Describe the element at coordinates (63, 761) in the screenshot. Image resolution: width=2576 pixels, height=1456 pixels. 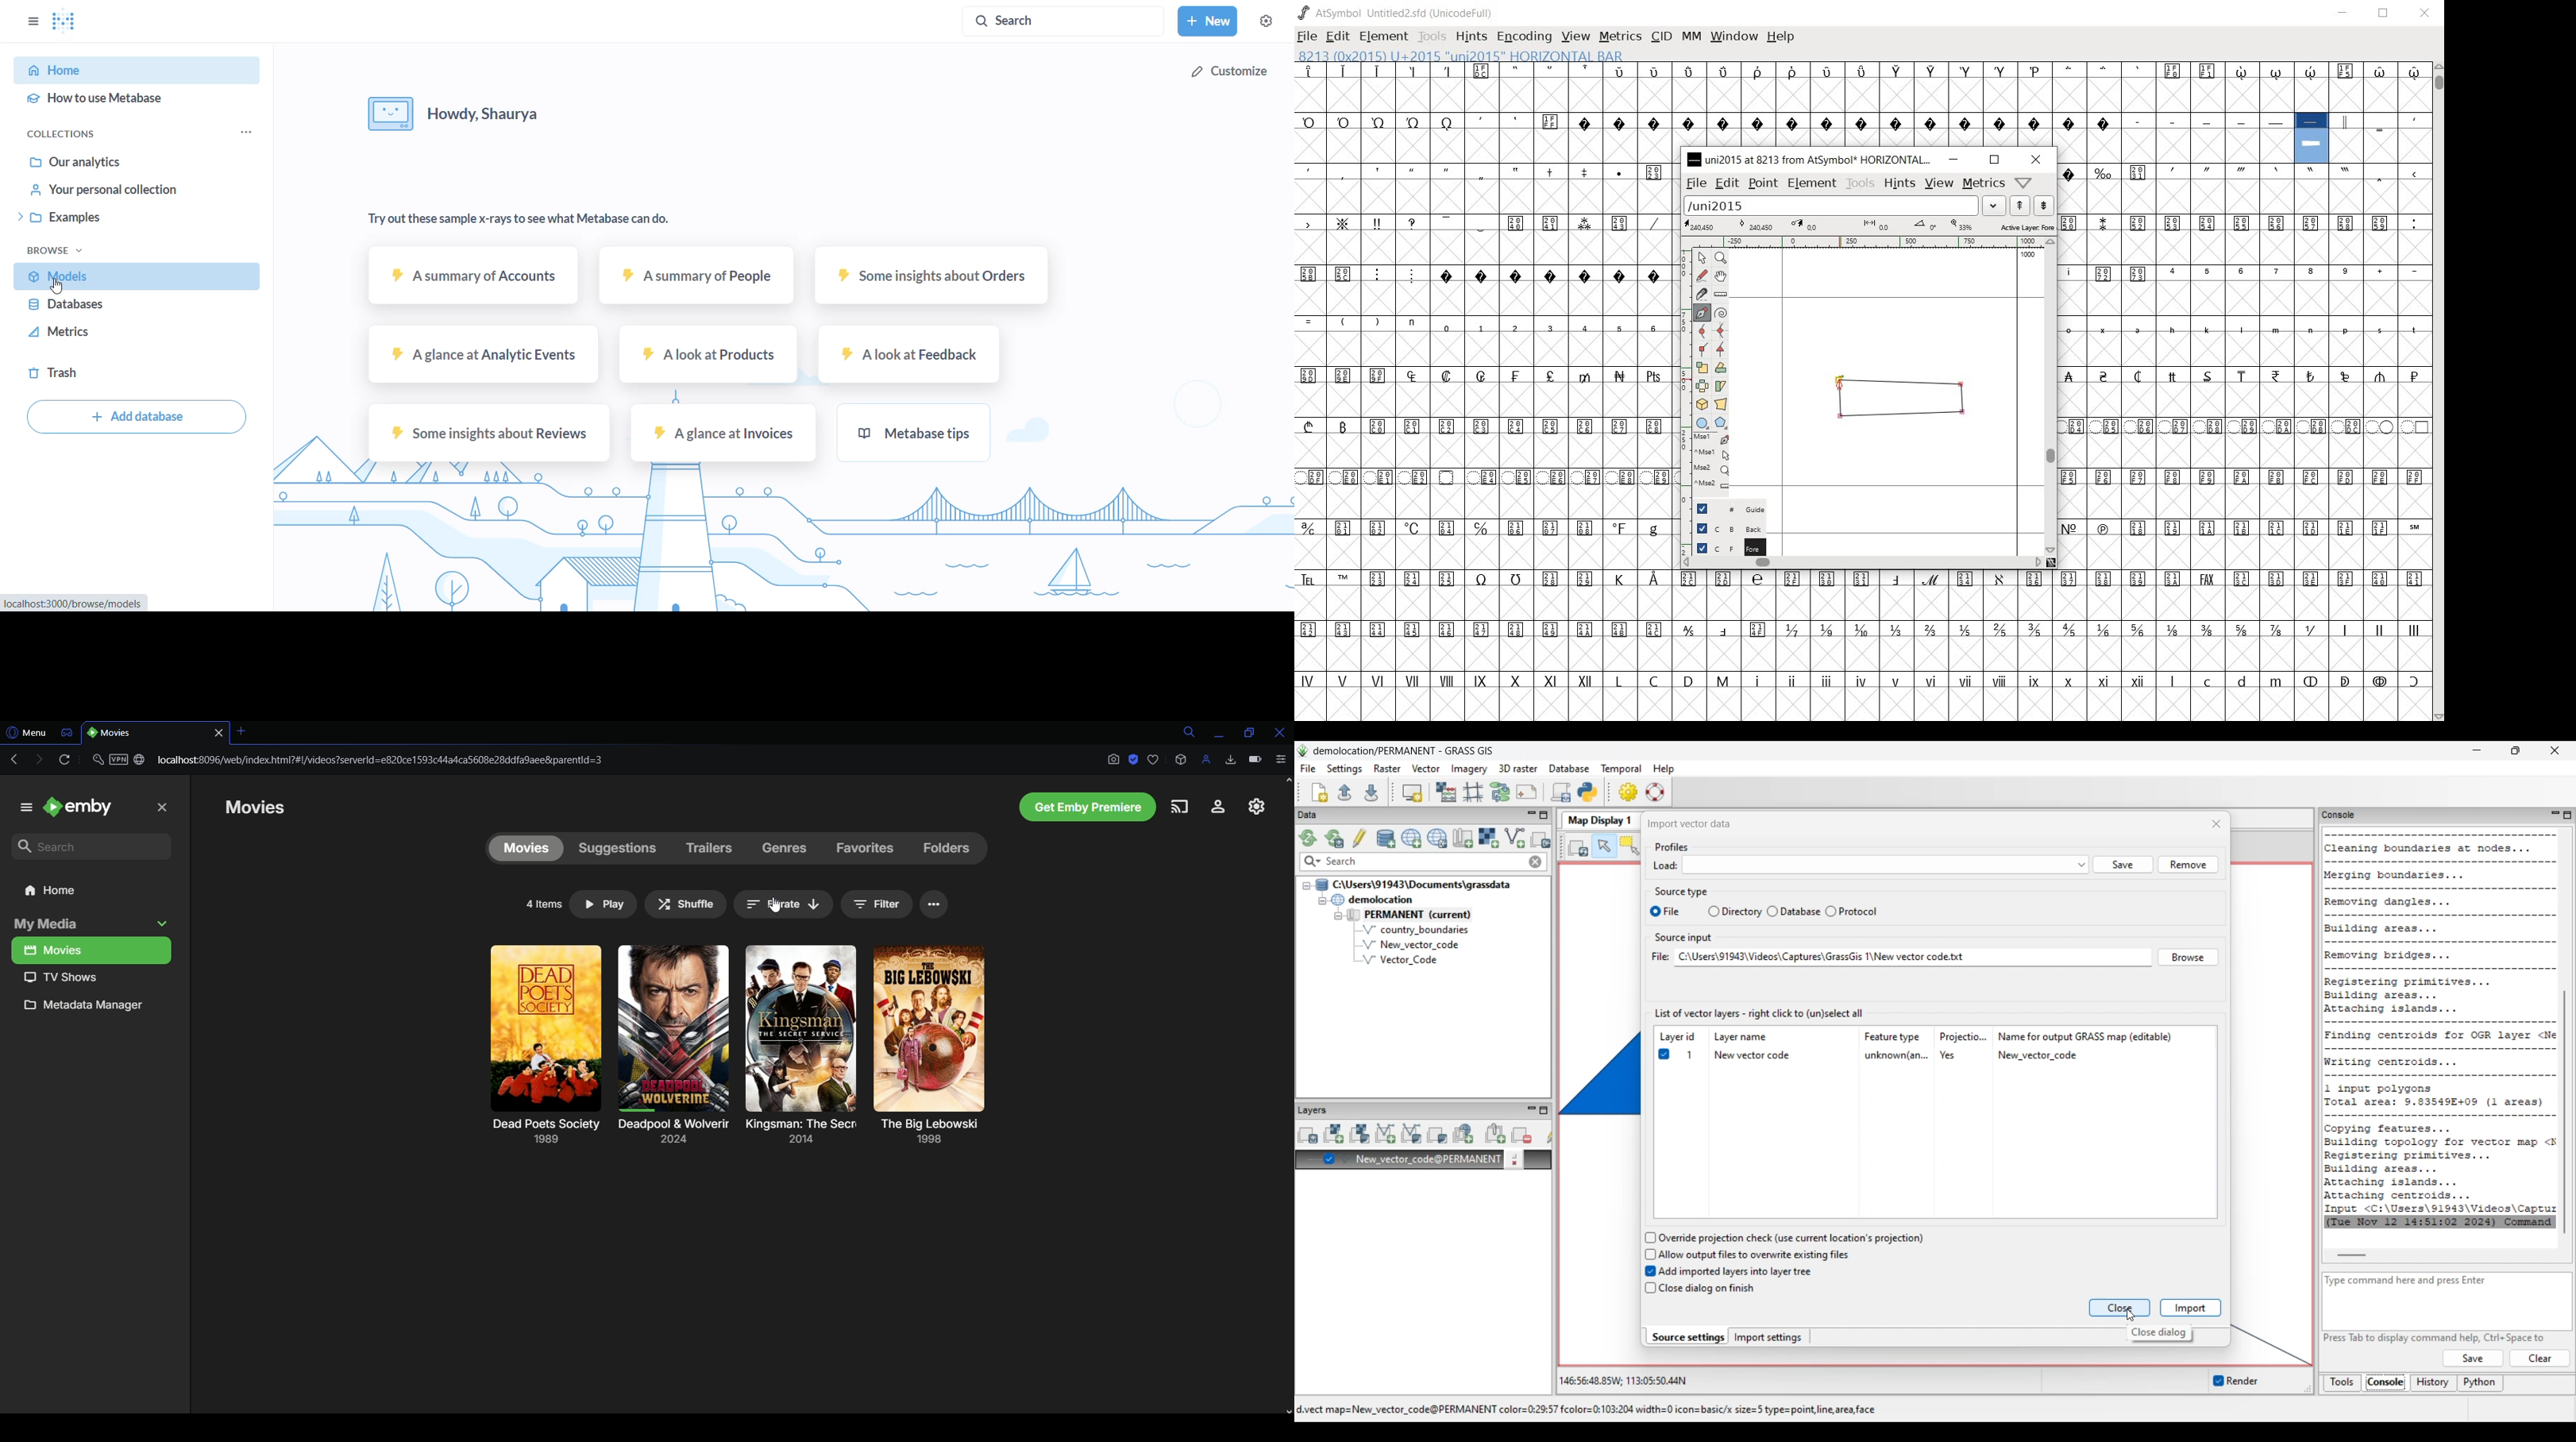
I see `Reload` at that location.